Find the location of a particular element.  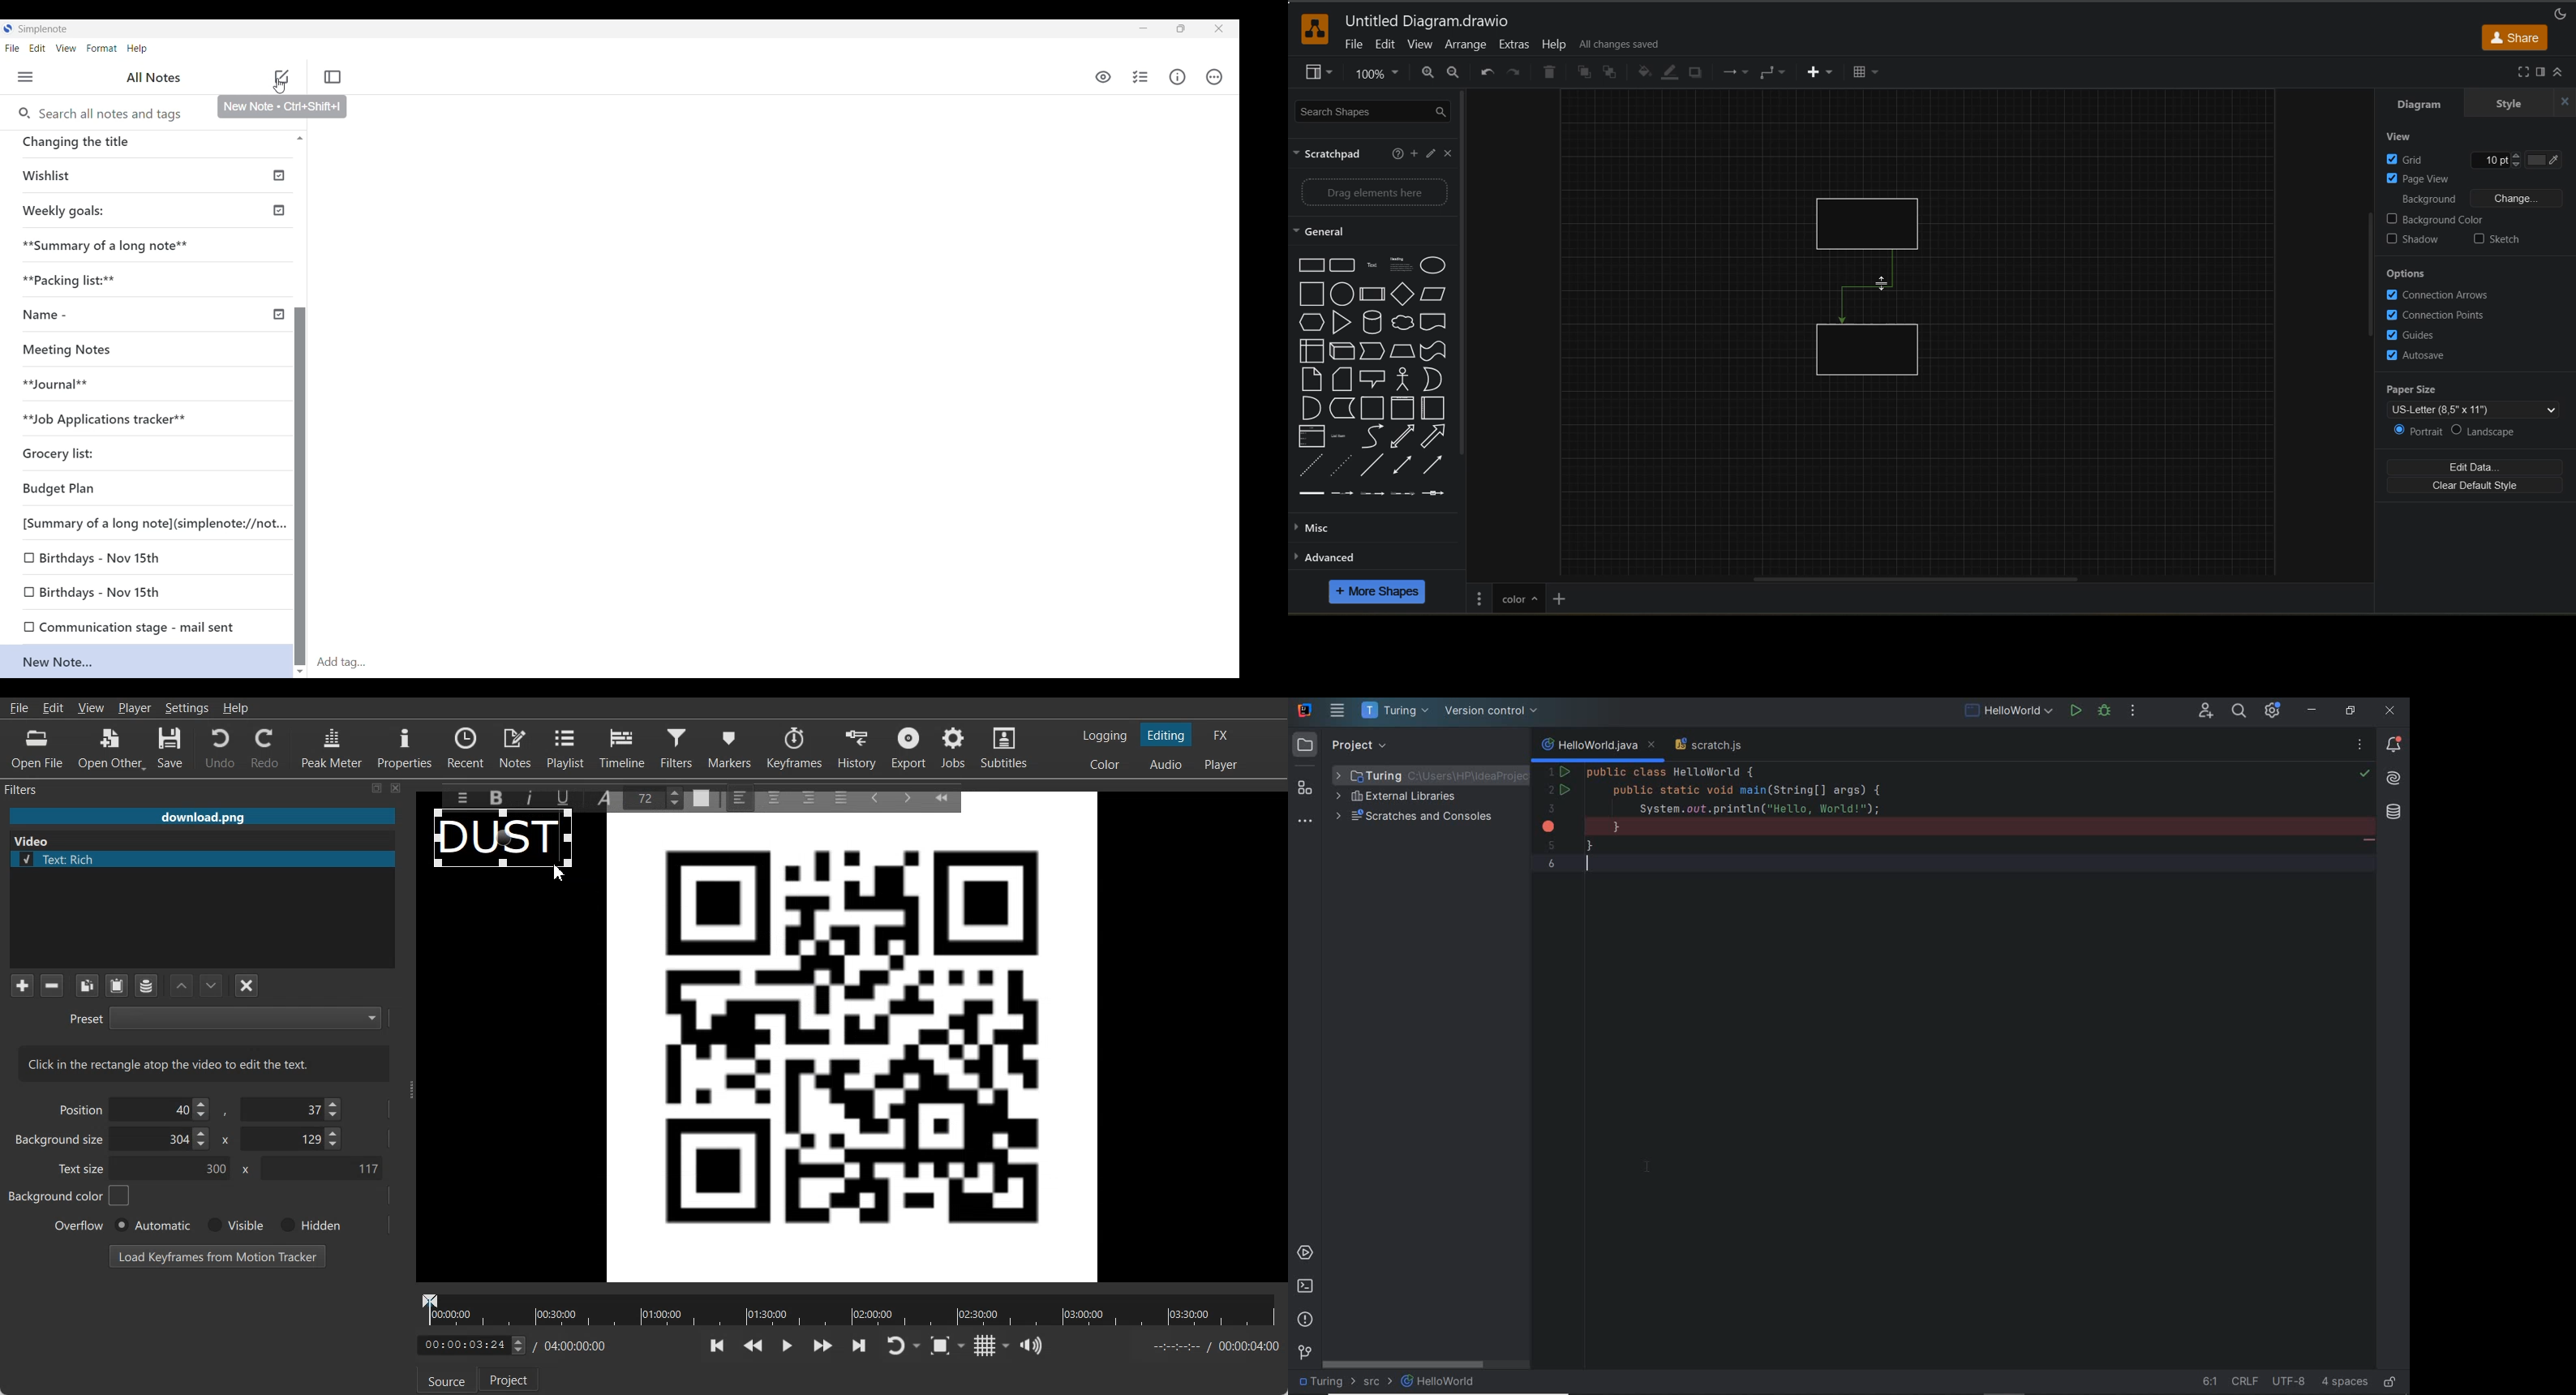

Minimize is located at coordinates (1144, 28).